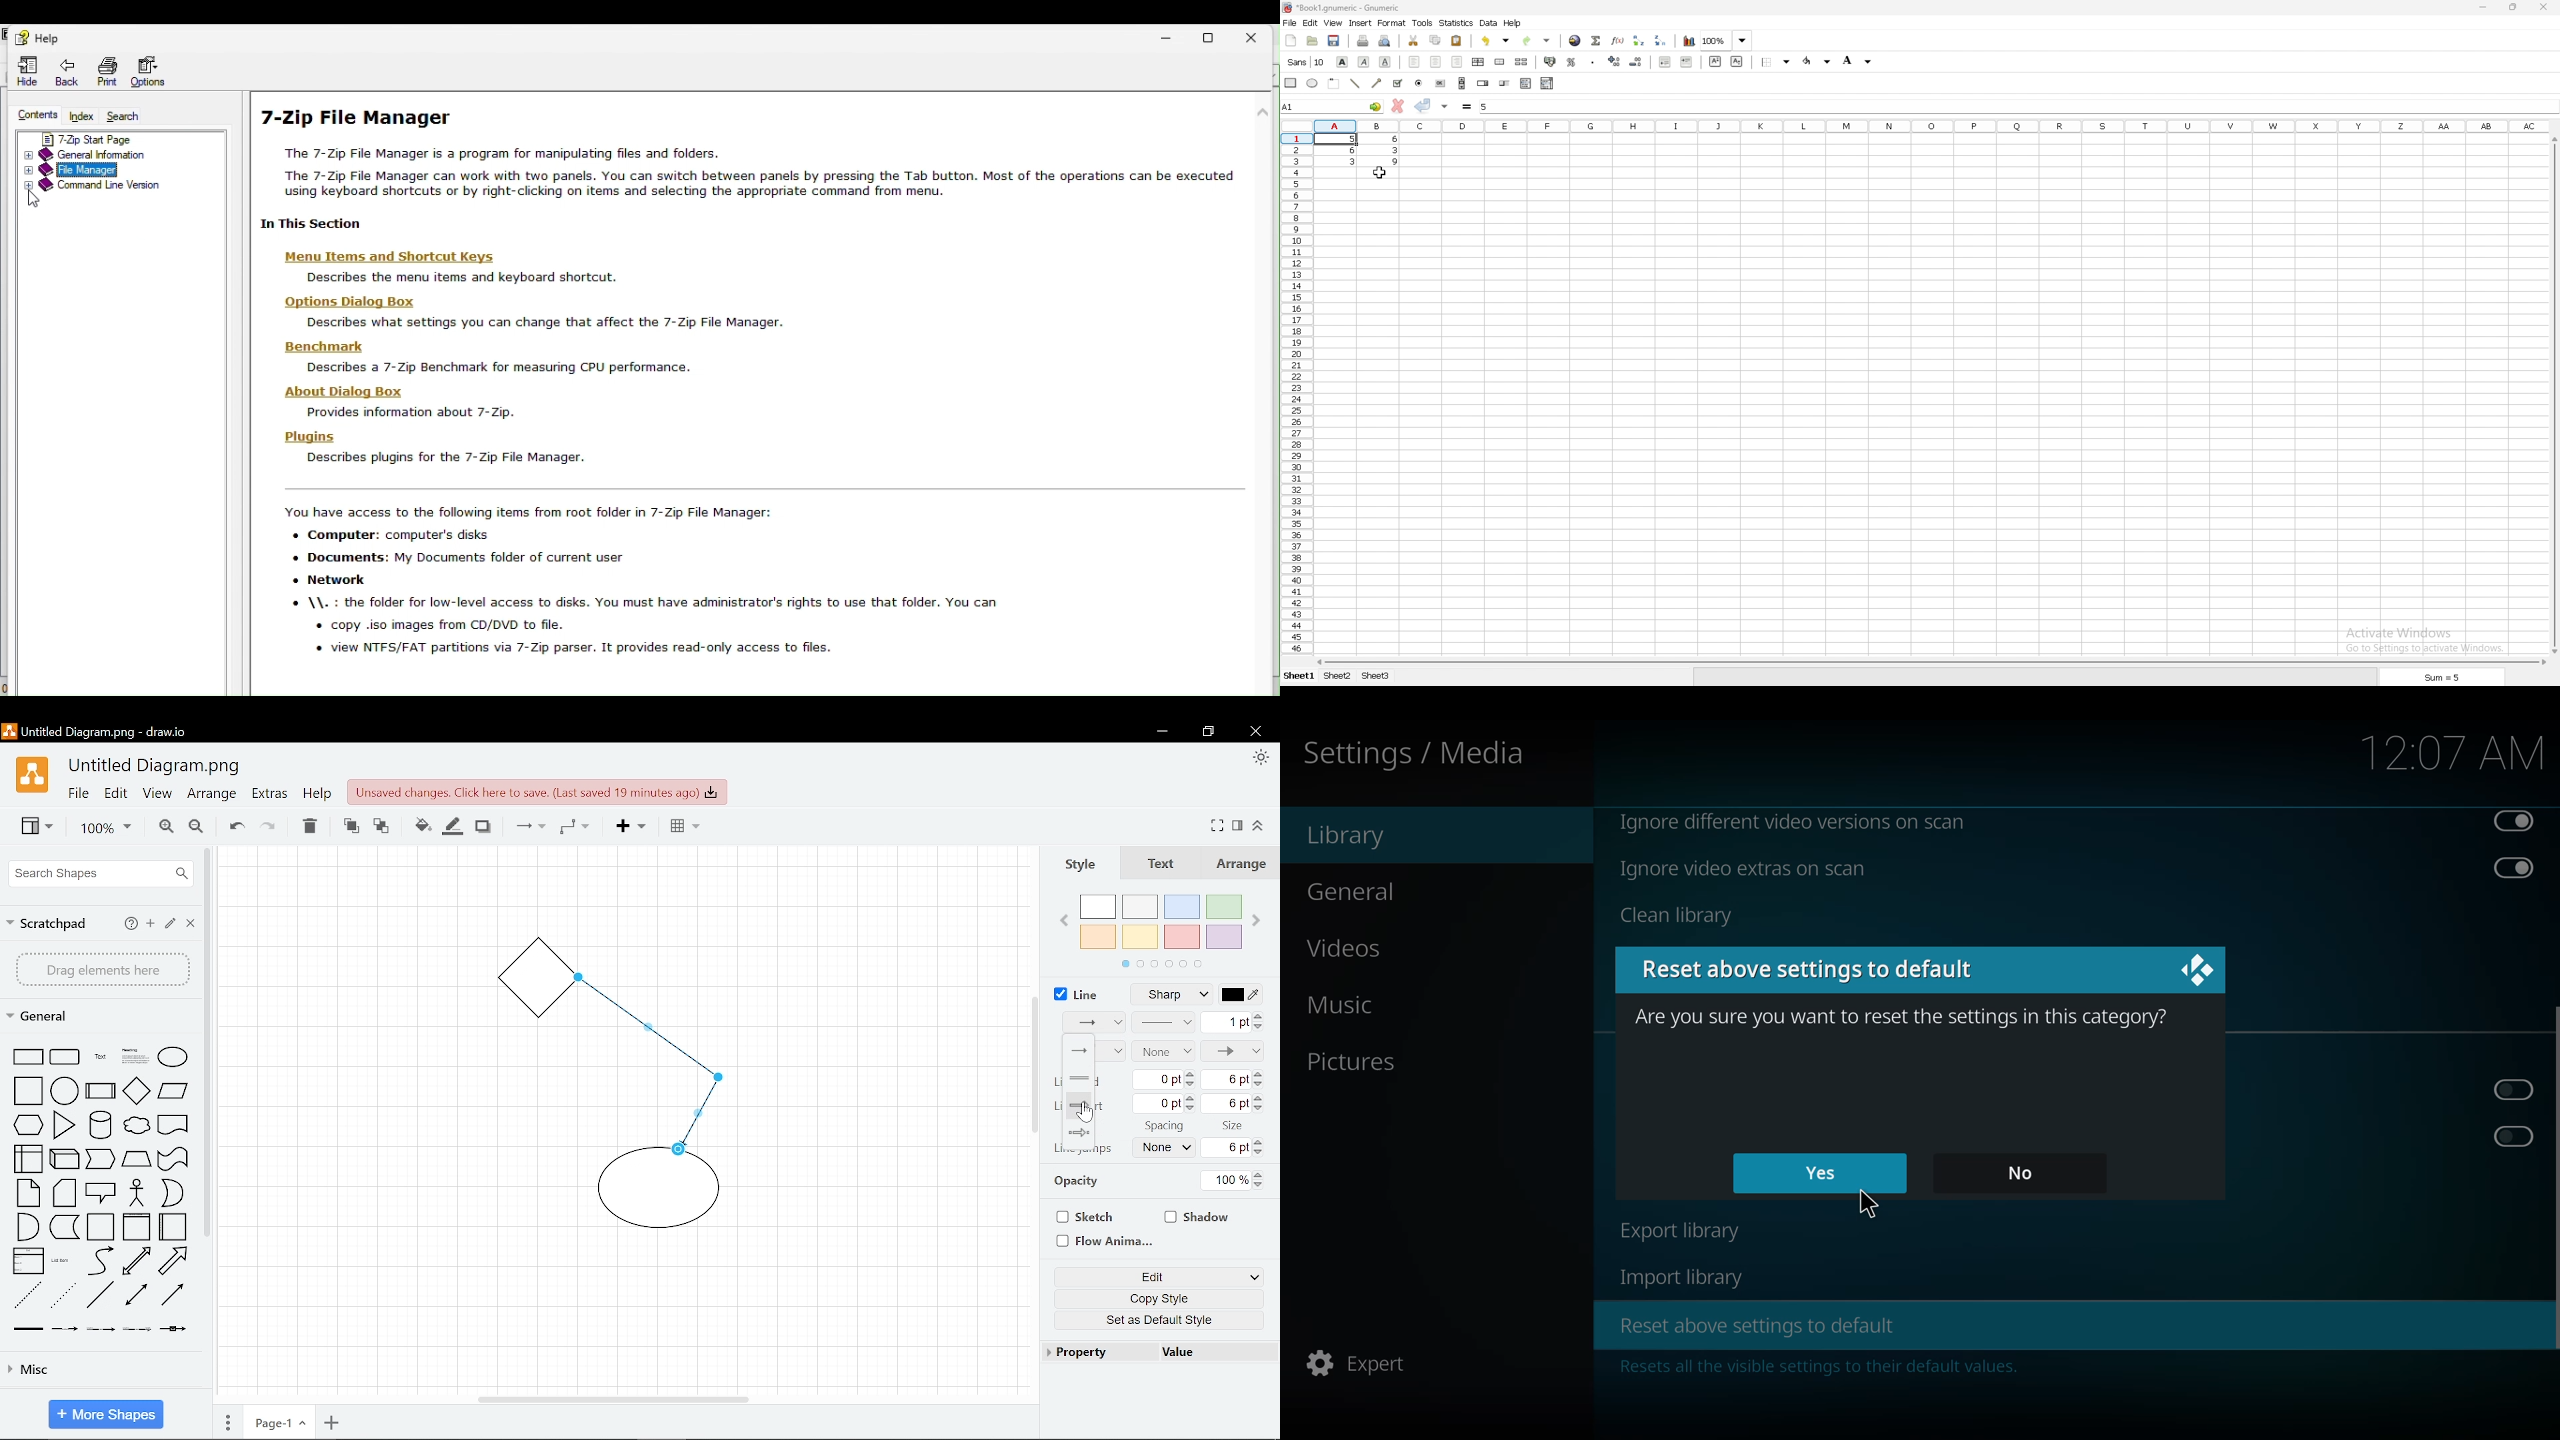 The height and width of the screenshot is (1456, 2576). What do you see at coordinates (1685, 1277) in the screenshot?
I see `import` at bounding box center [1685, 1277].